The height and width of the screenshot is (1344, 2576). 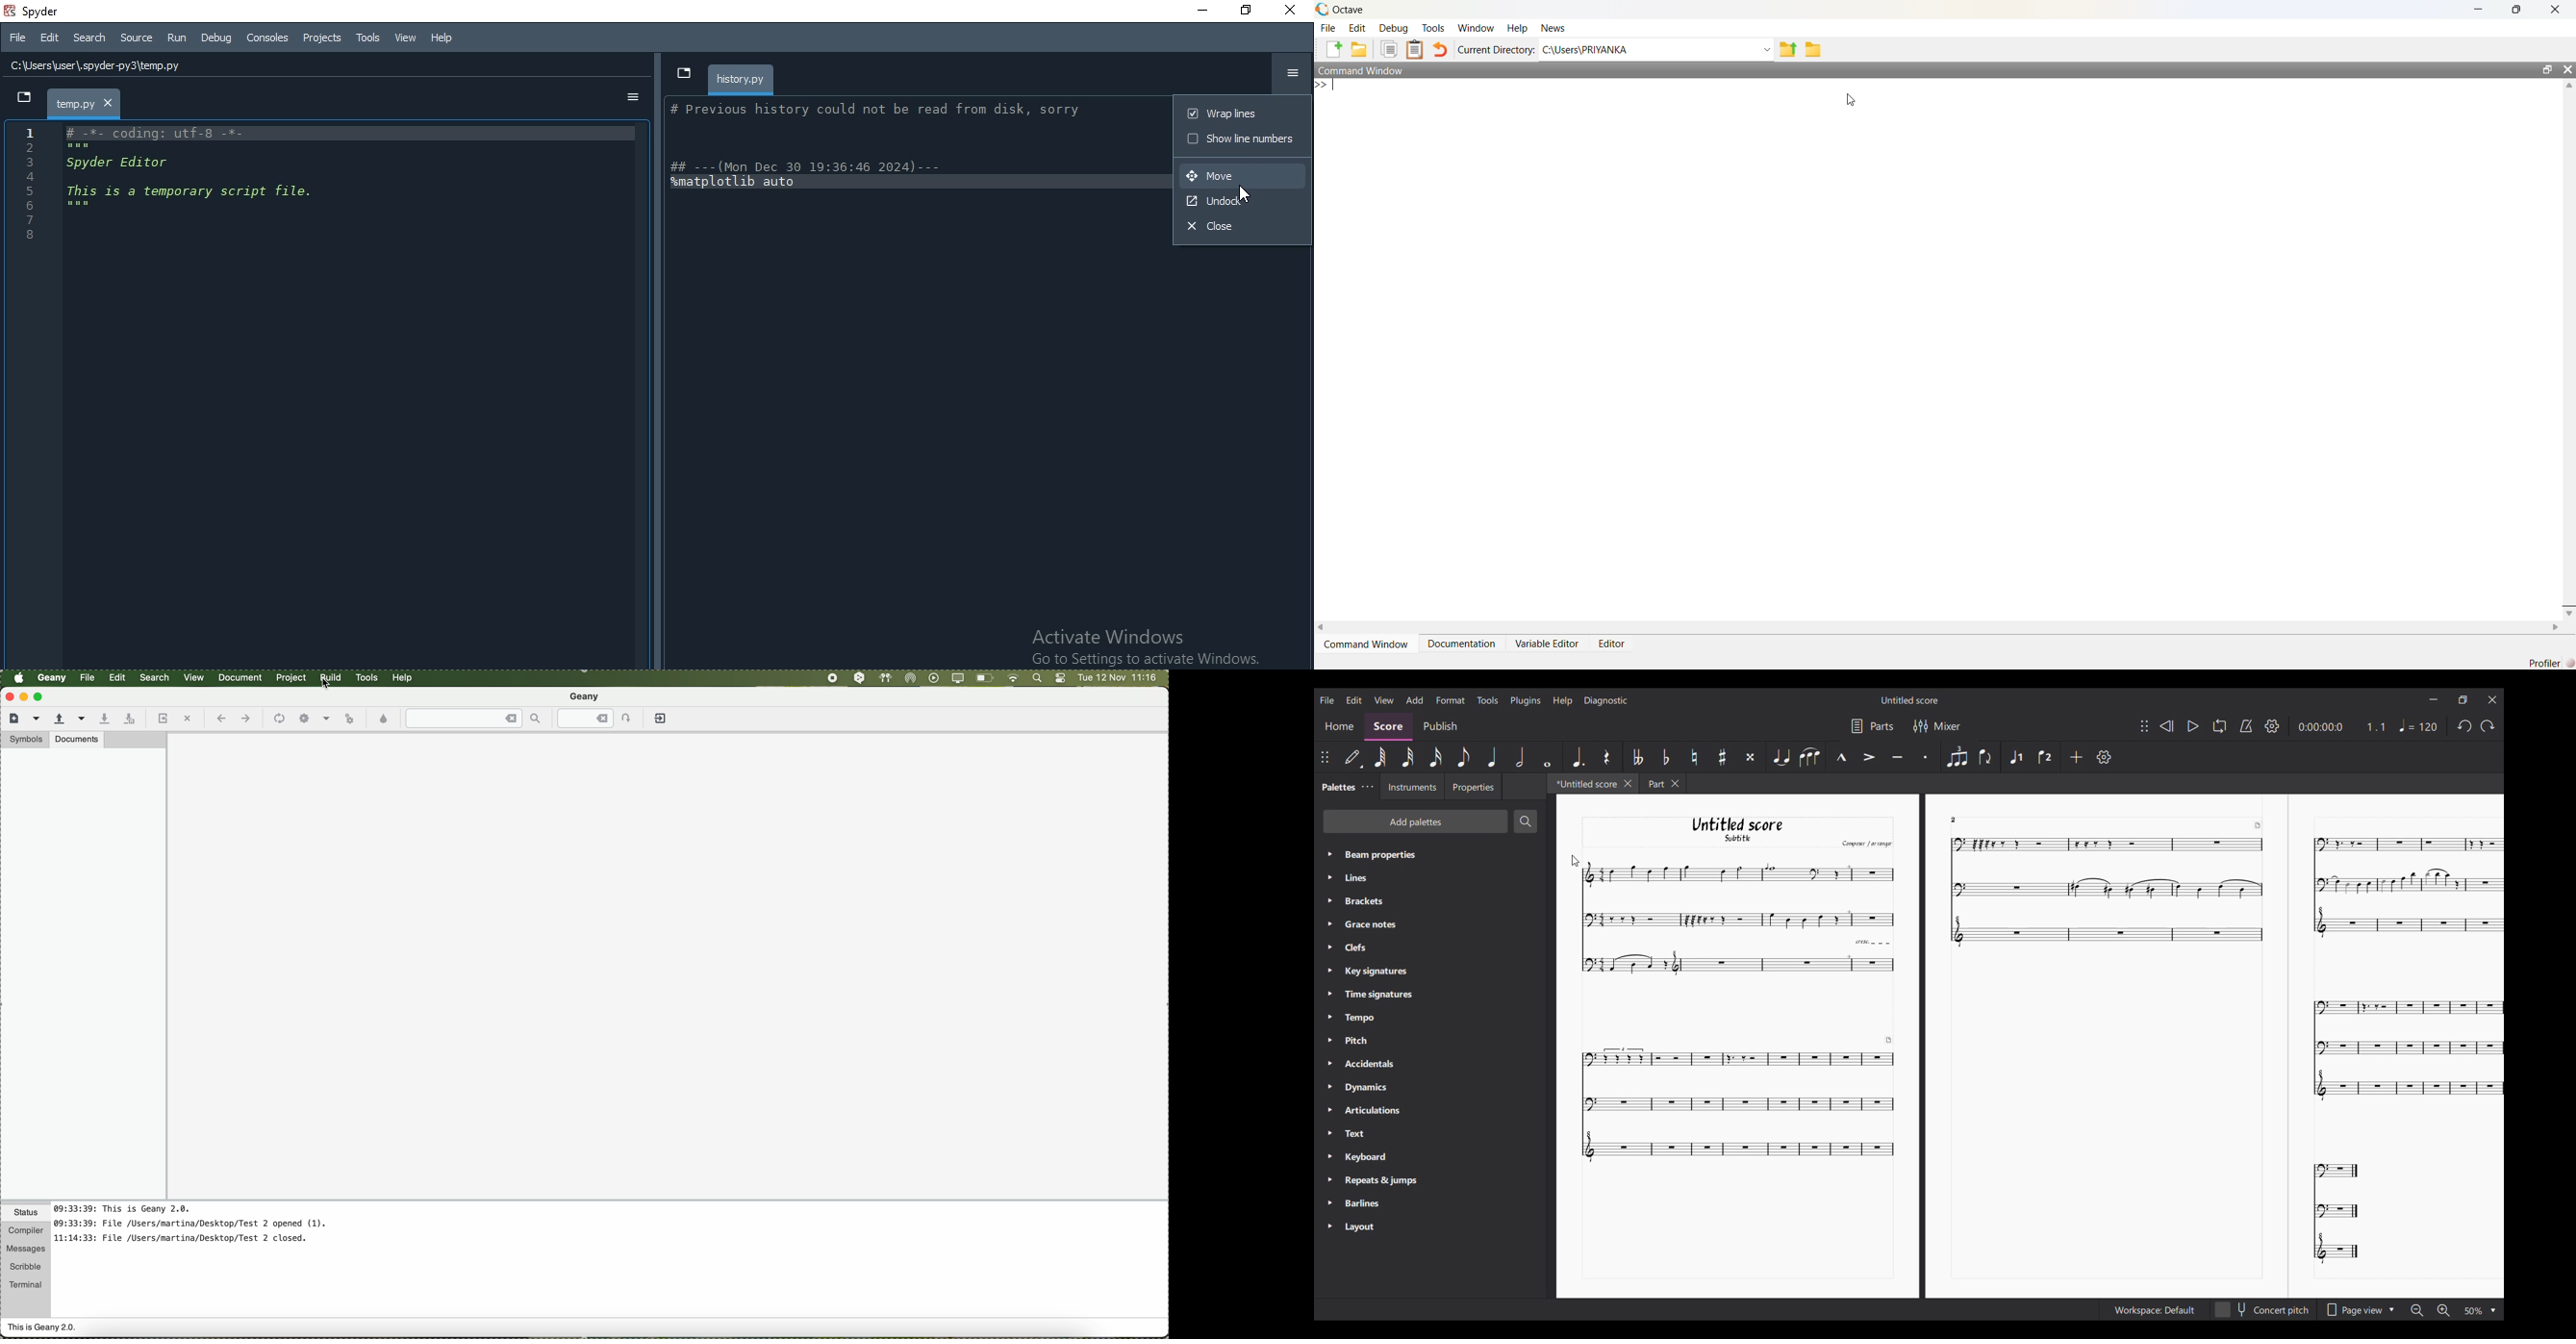 What do you see at coordinates (2336, 1170) in the screenshot?
I see `` at bounding box center [2336, 1170].